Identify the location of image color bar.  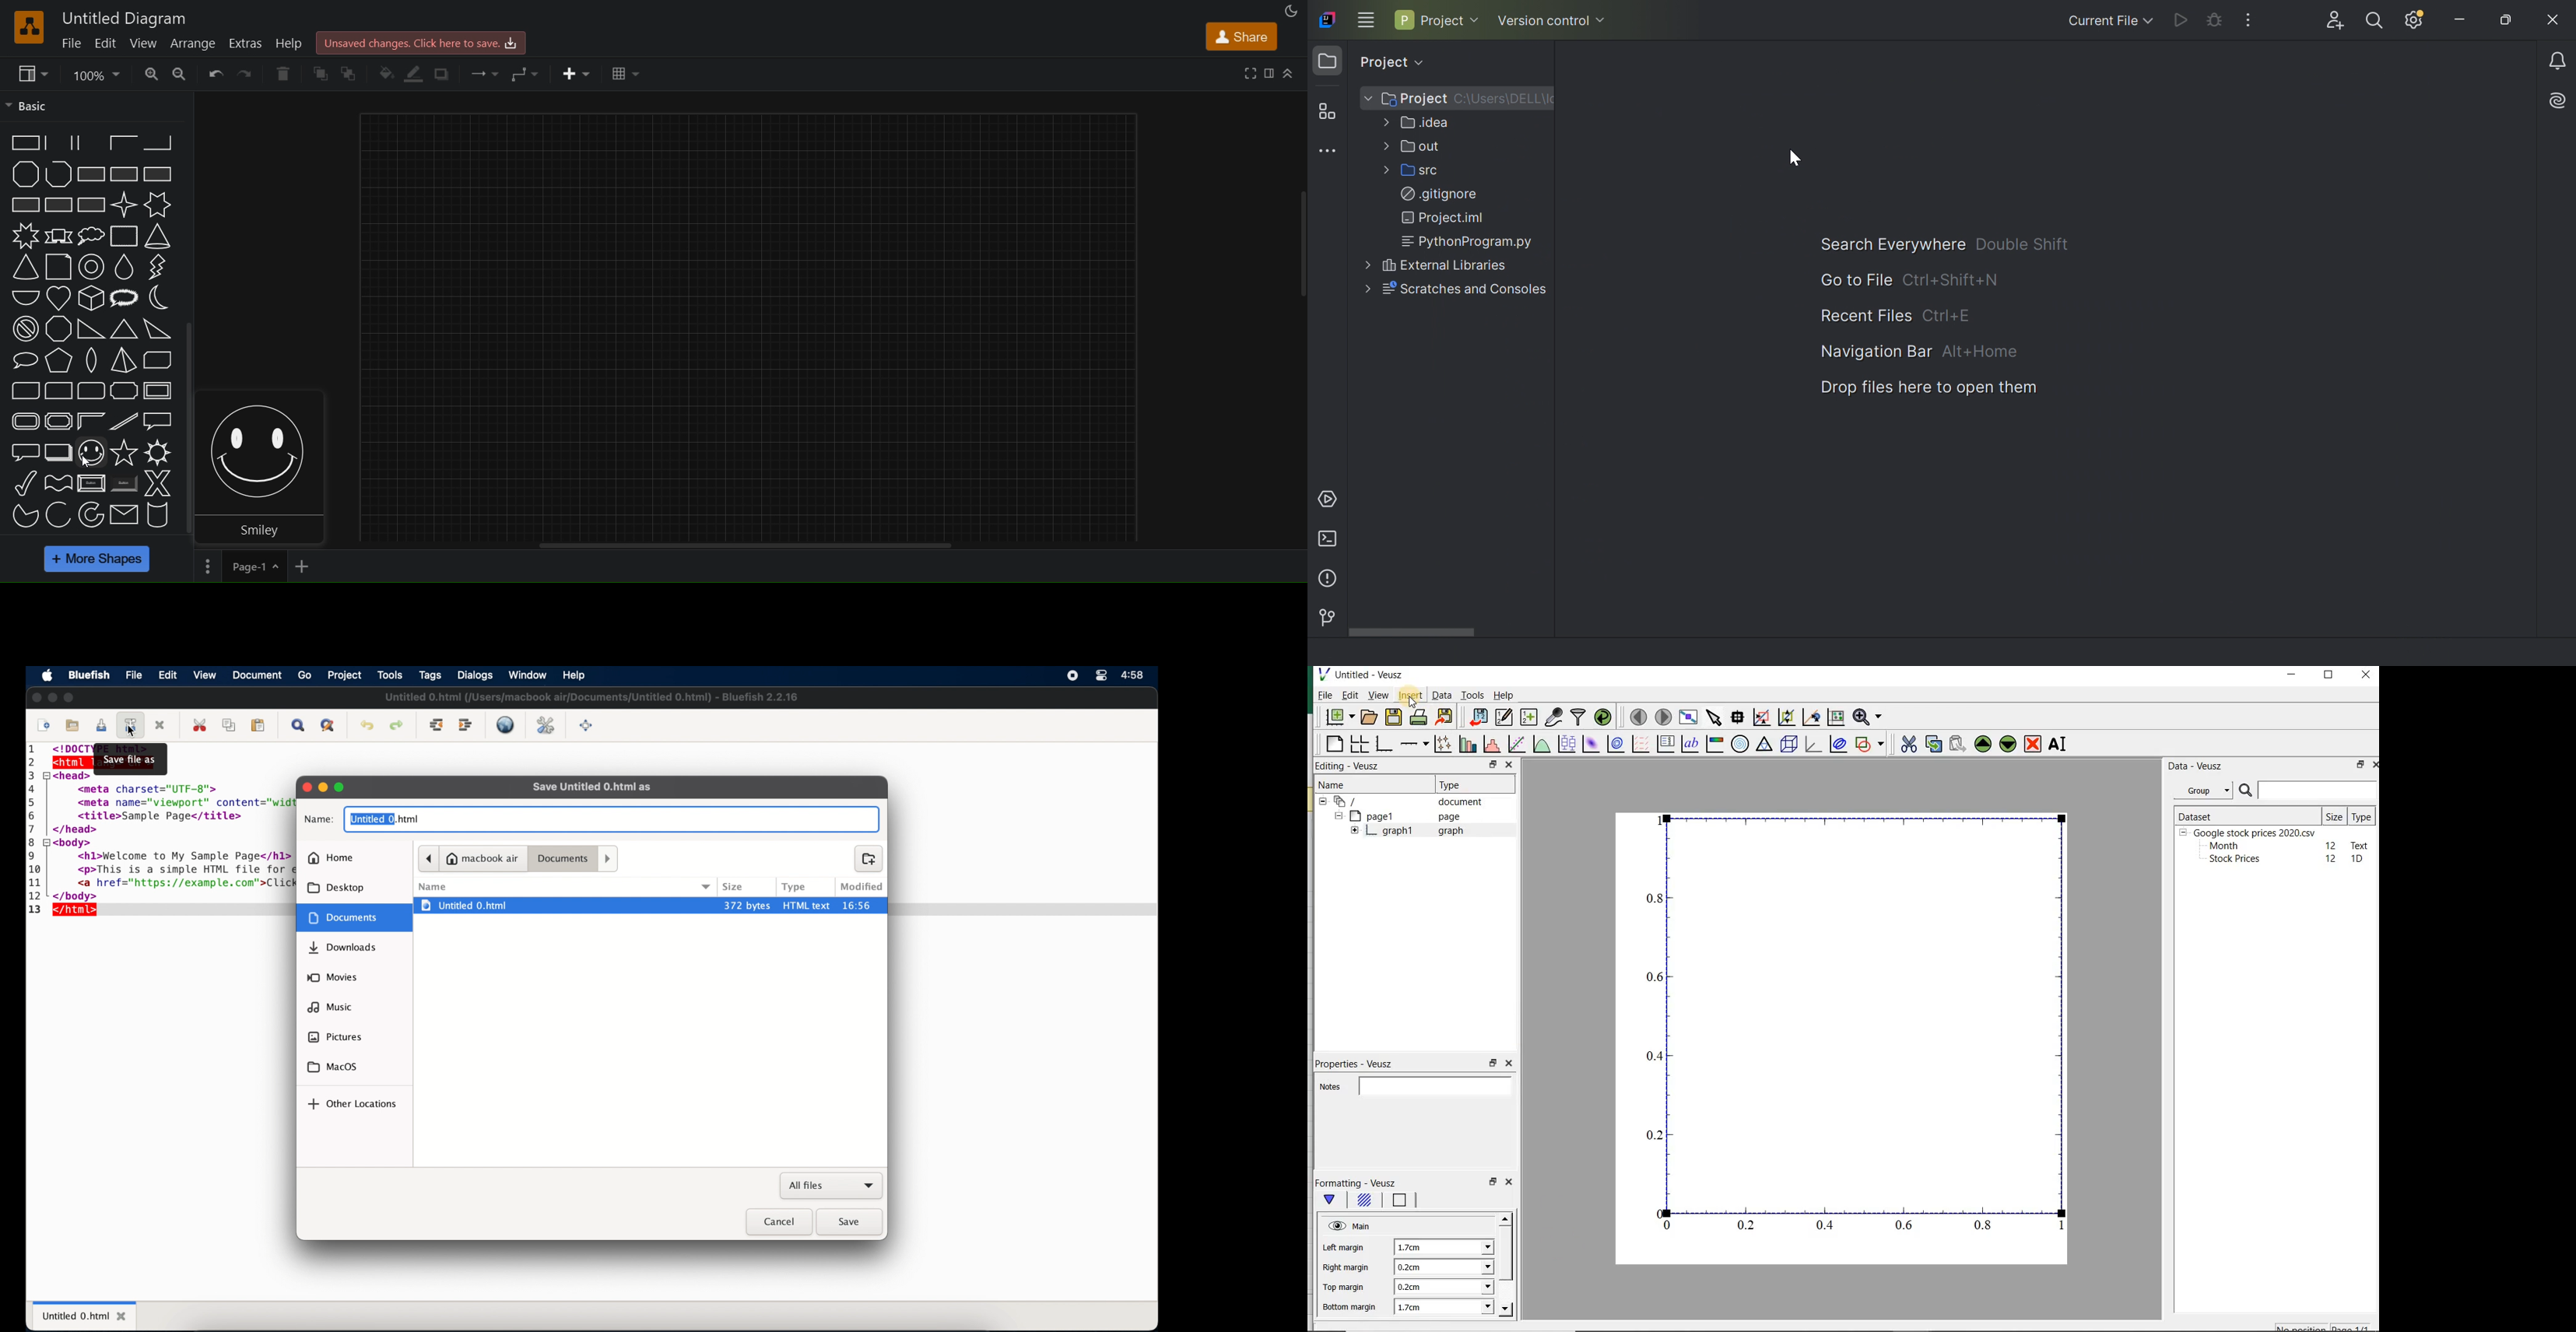
(1713, 744).